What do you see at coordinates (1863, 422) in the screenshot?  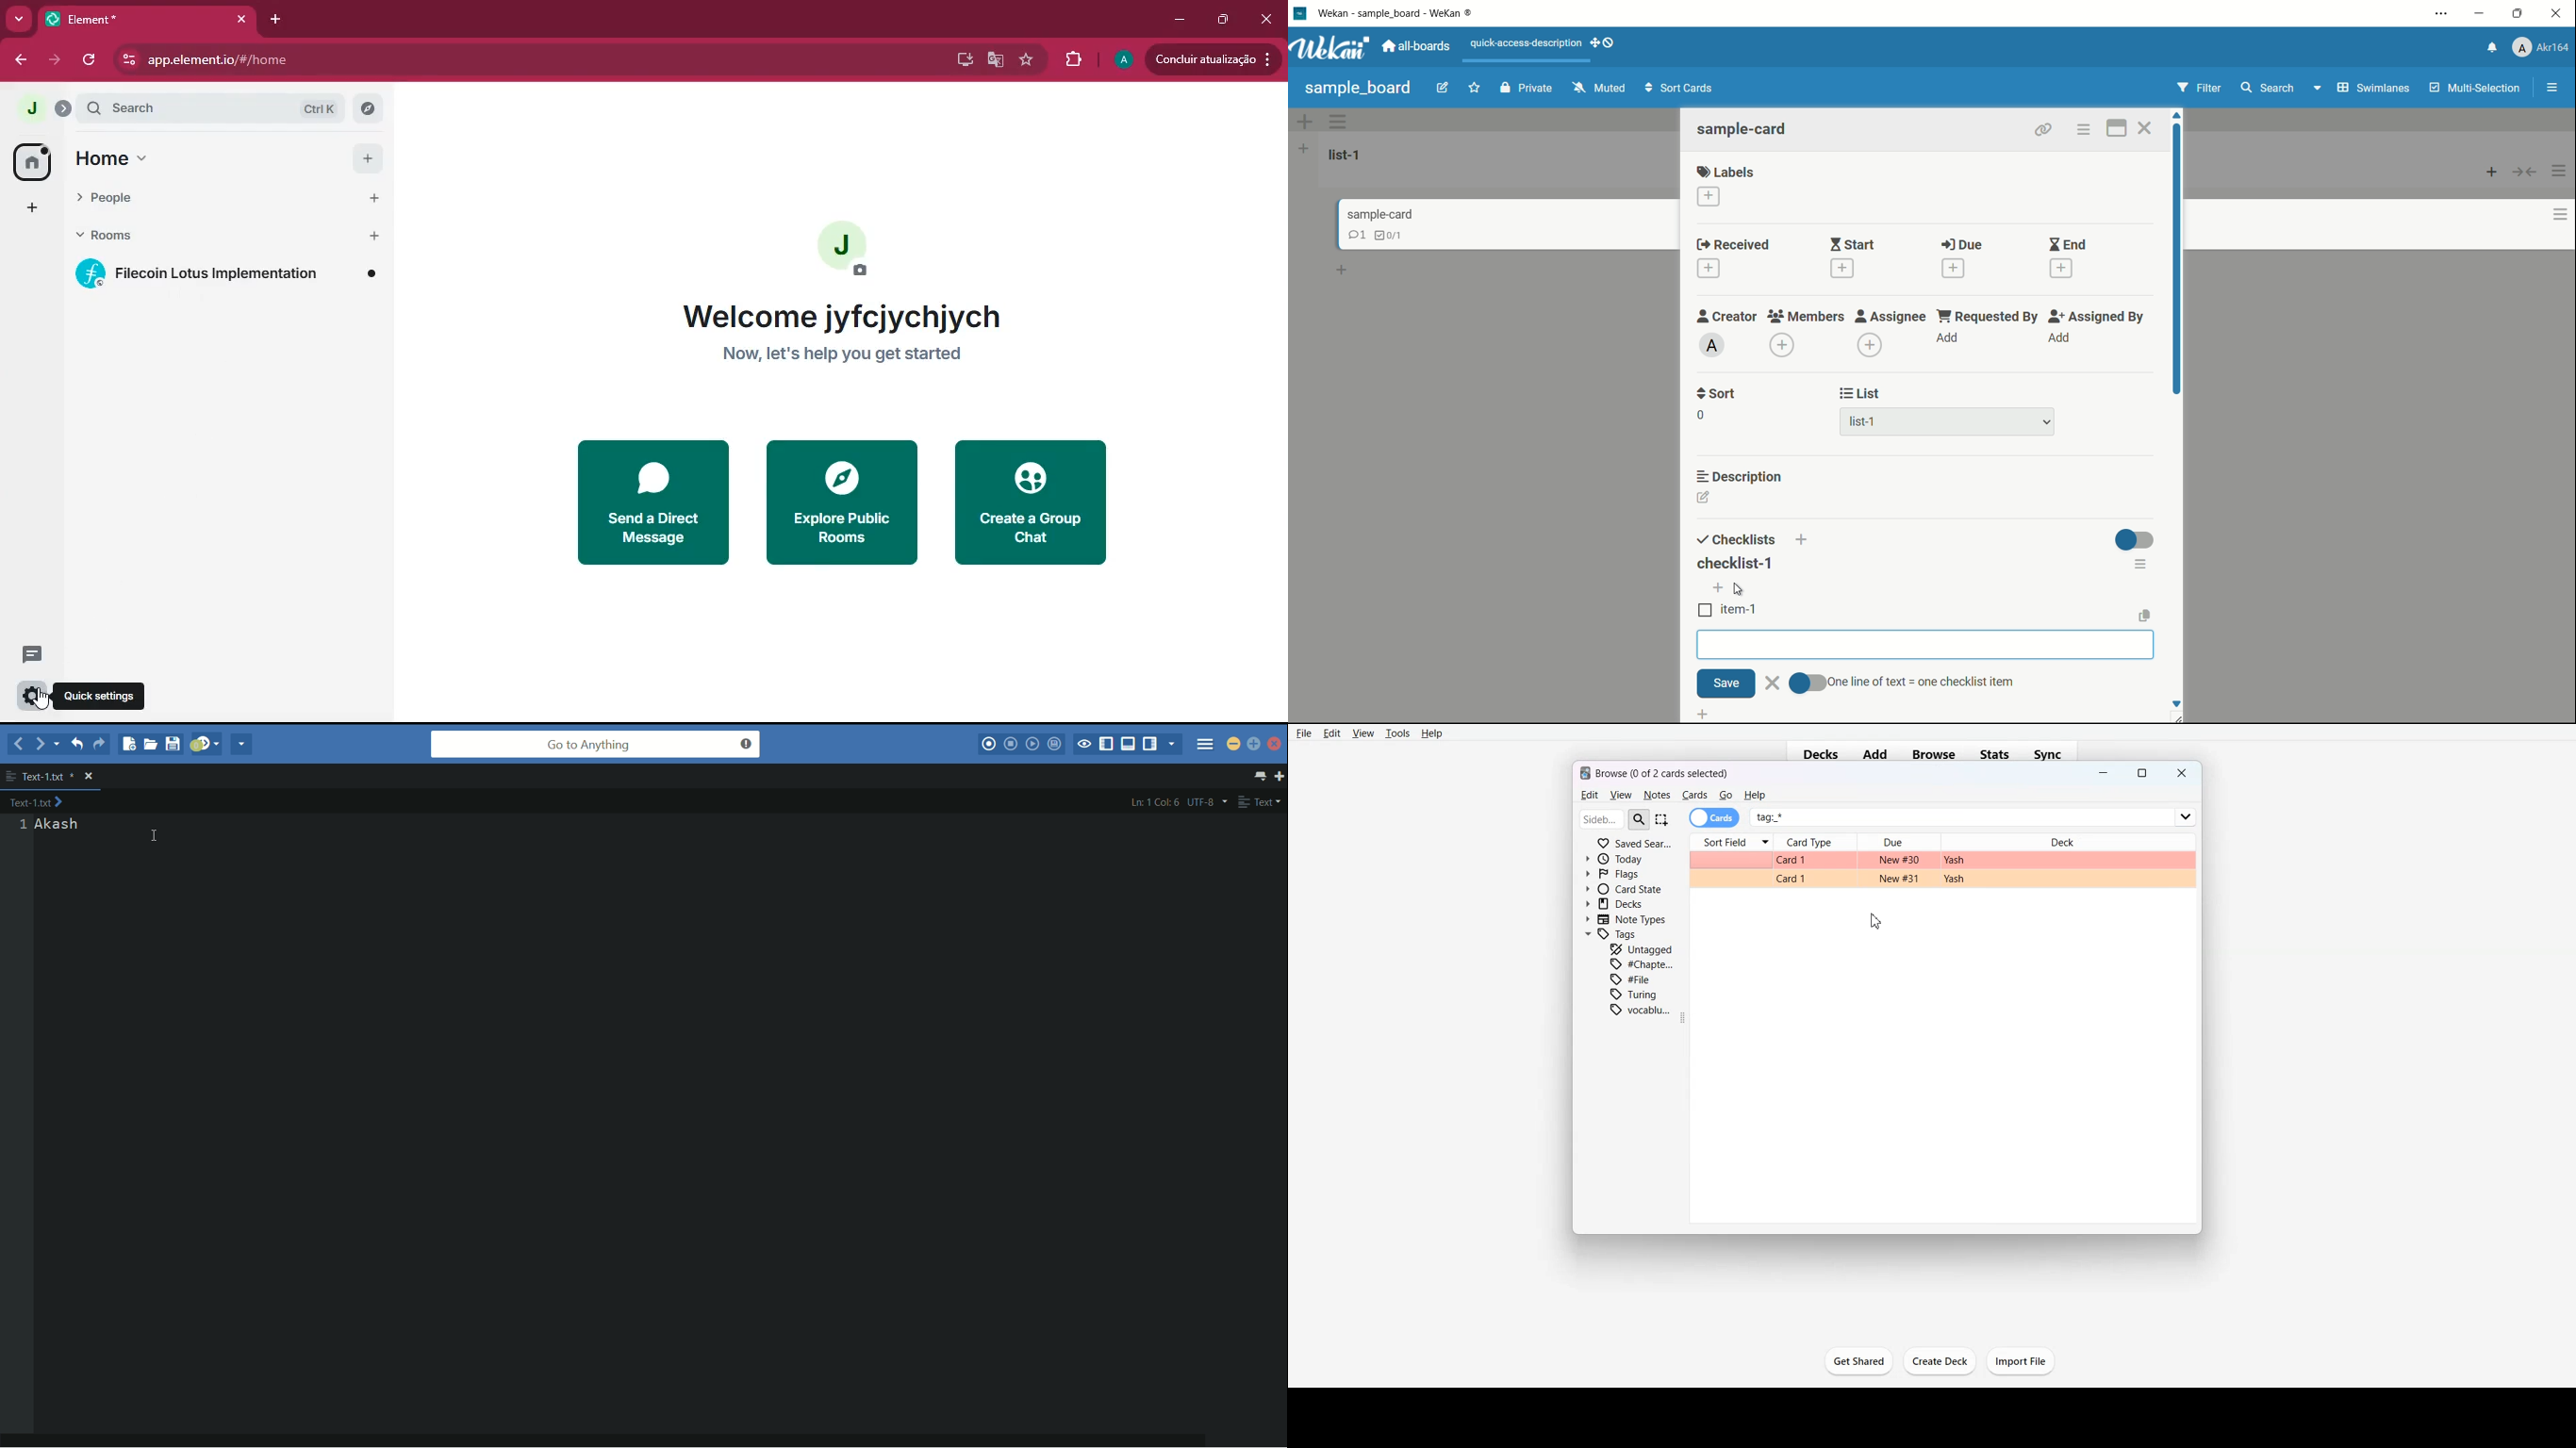 I see `list-1` at bounding box center [1863, 422].